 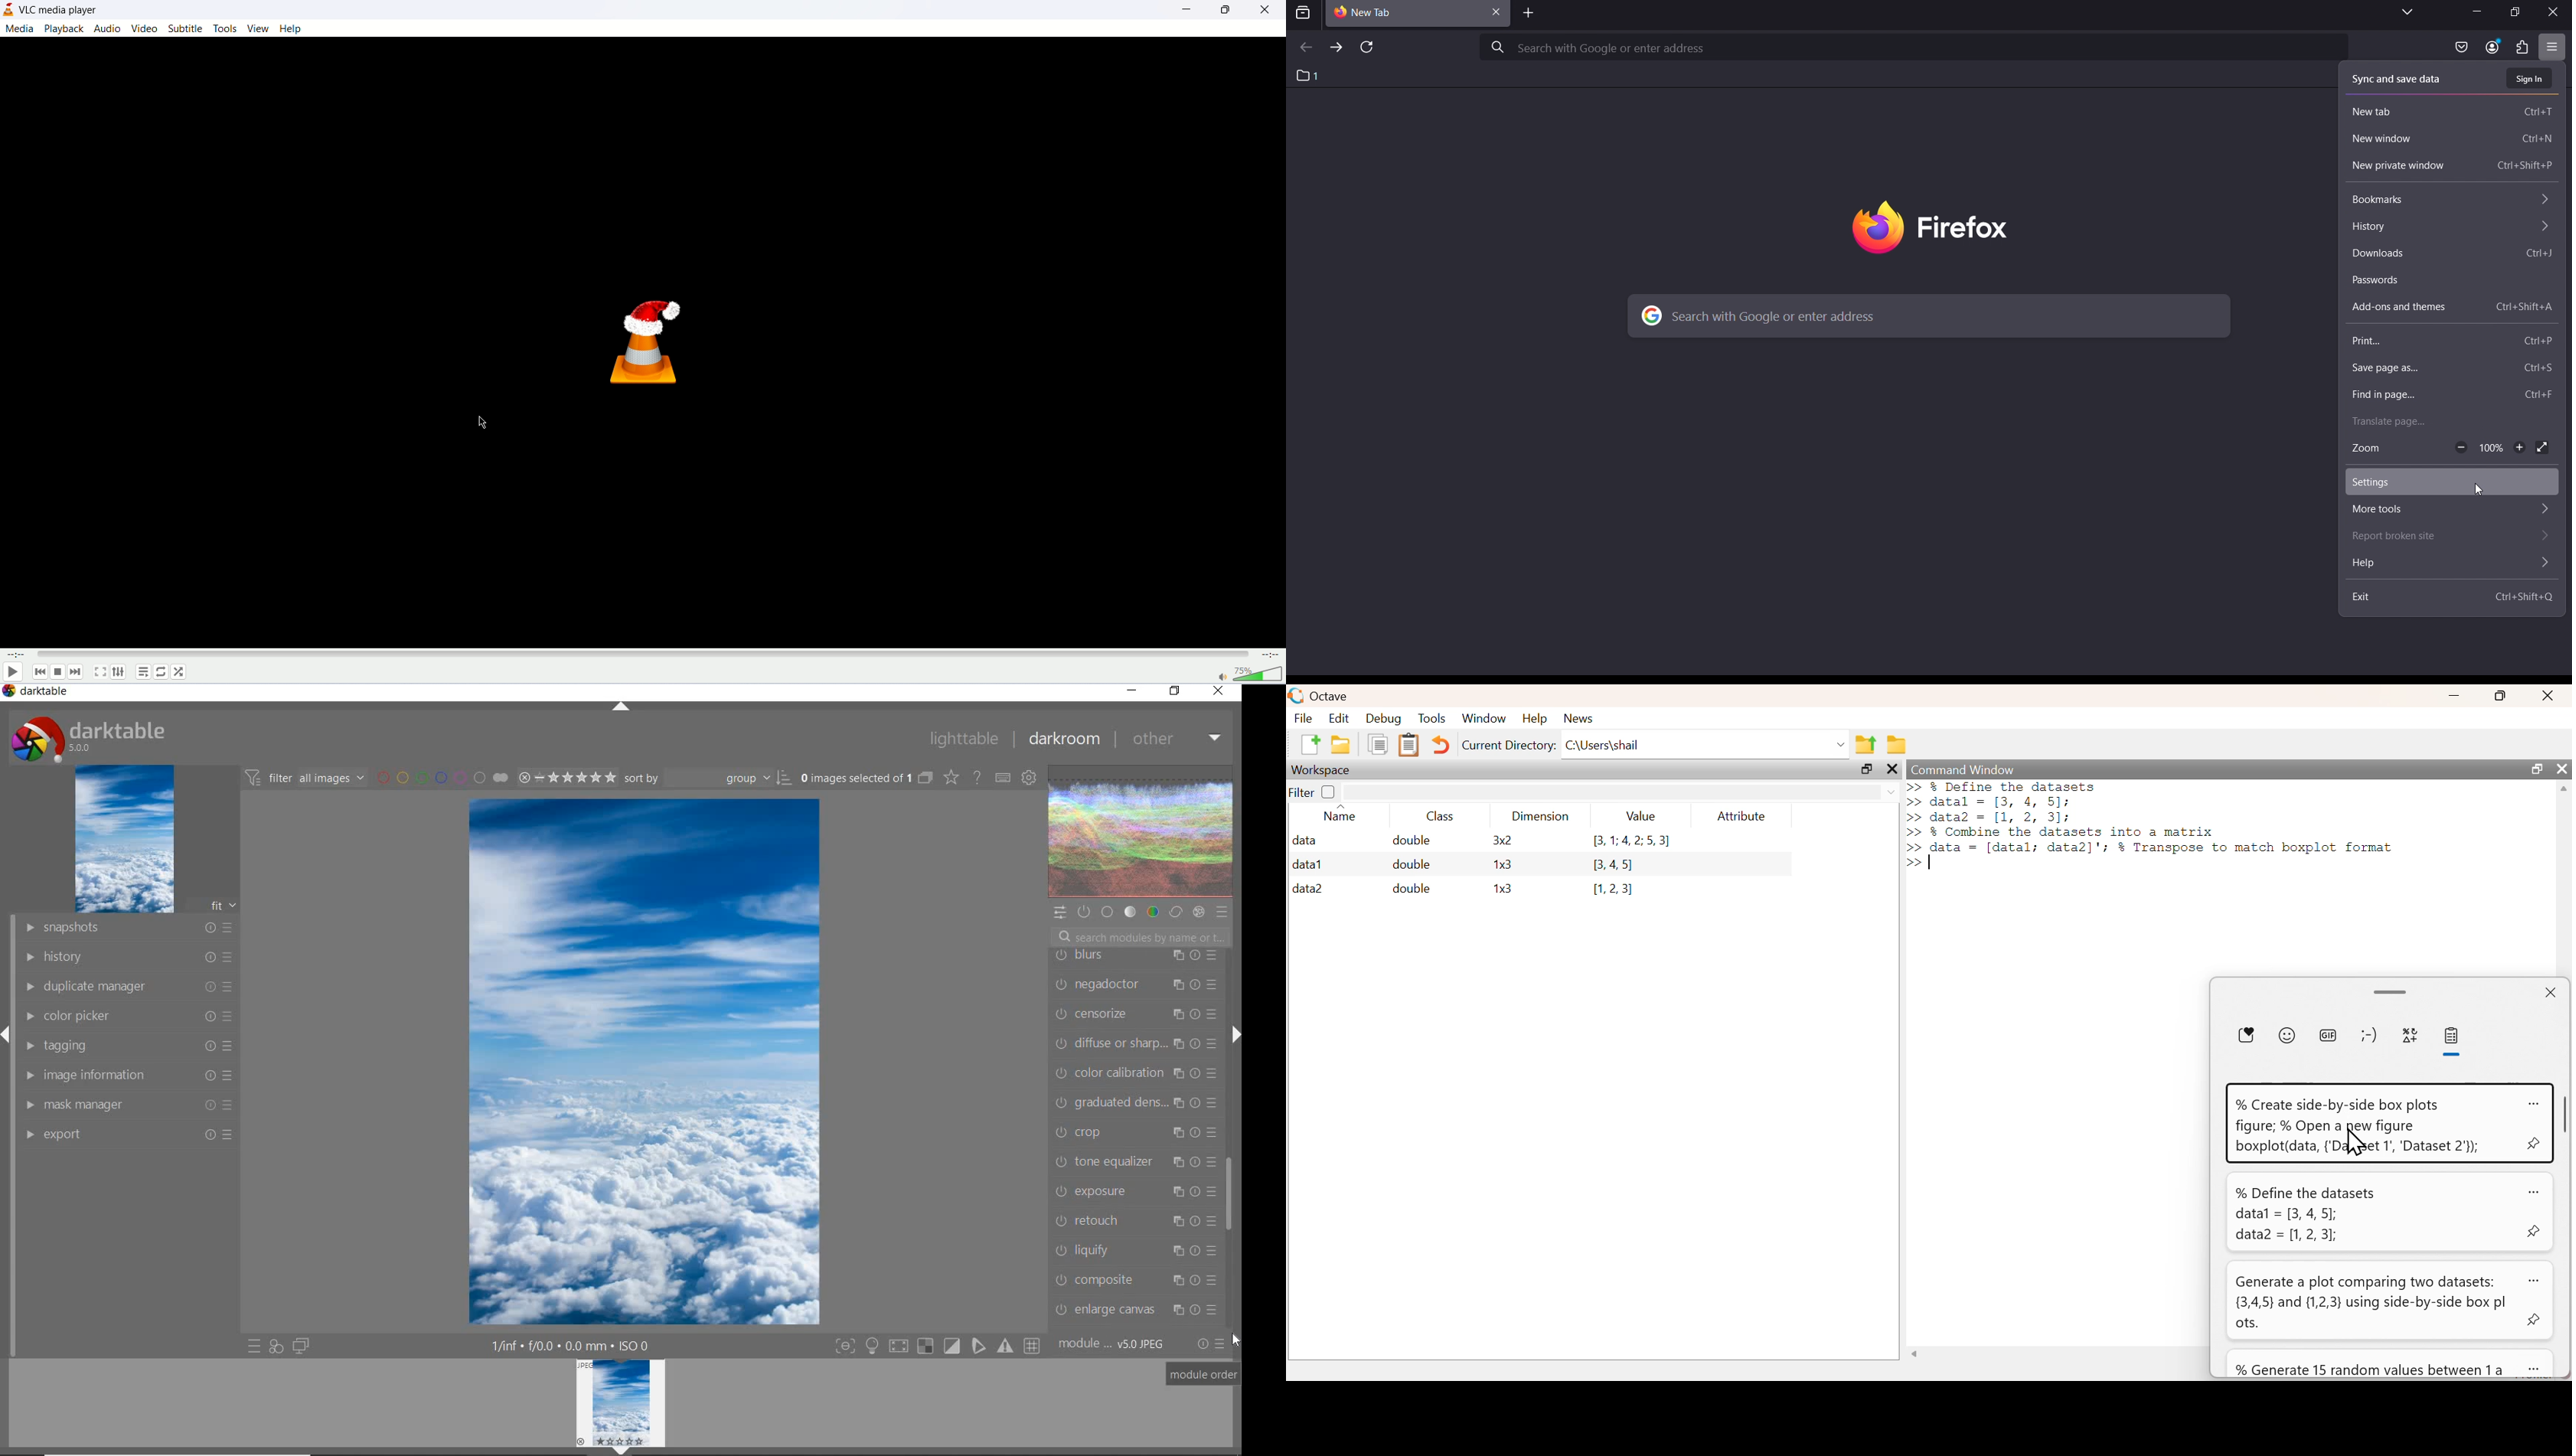 What do you see at coordinates (1867, 745) in the screenshot?
I see `Previous Folder` at bounding box center [1867, 745].